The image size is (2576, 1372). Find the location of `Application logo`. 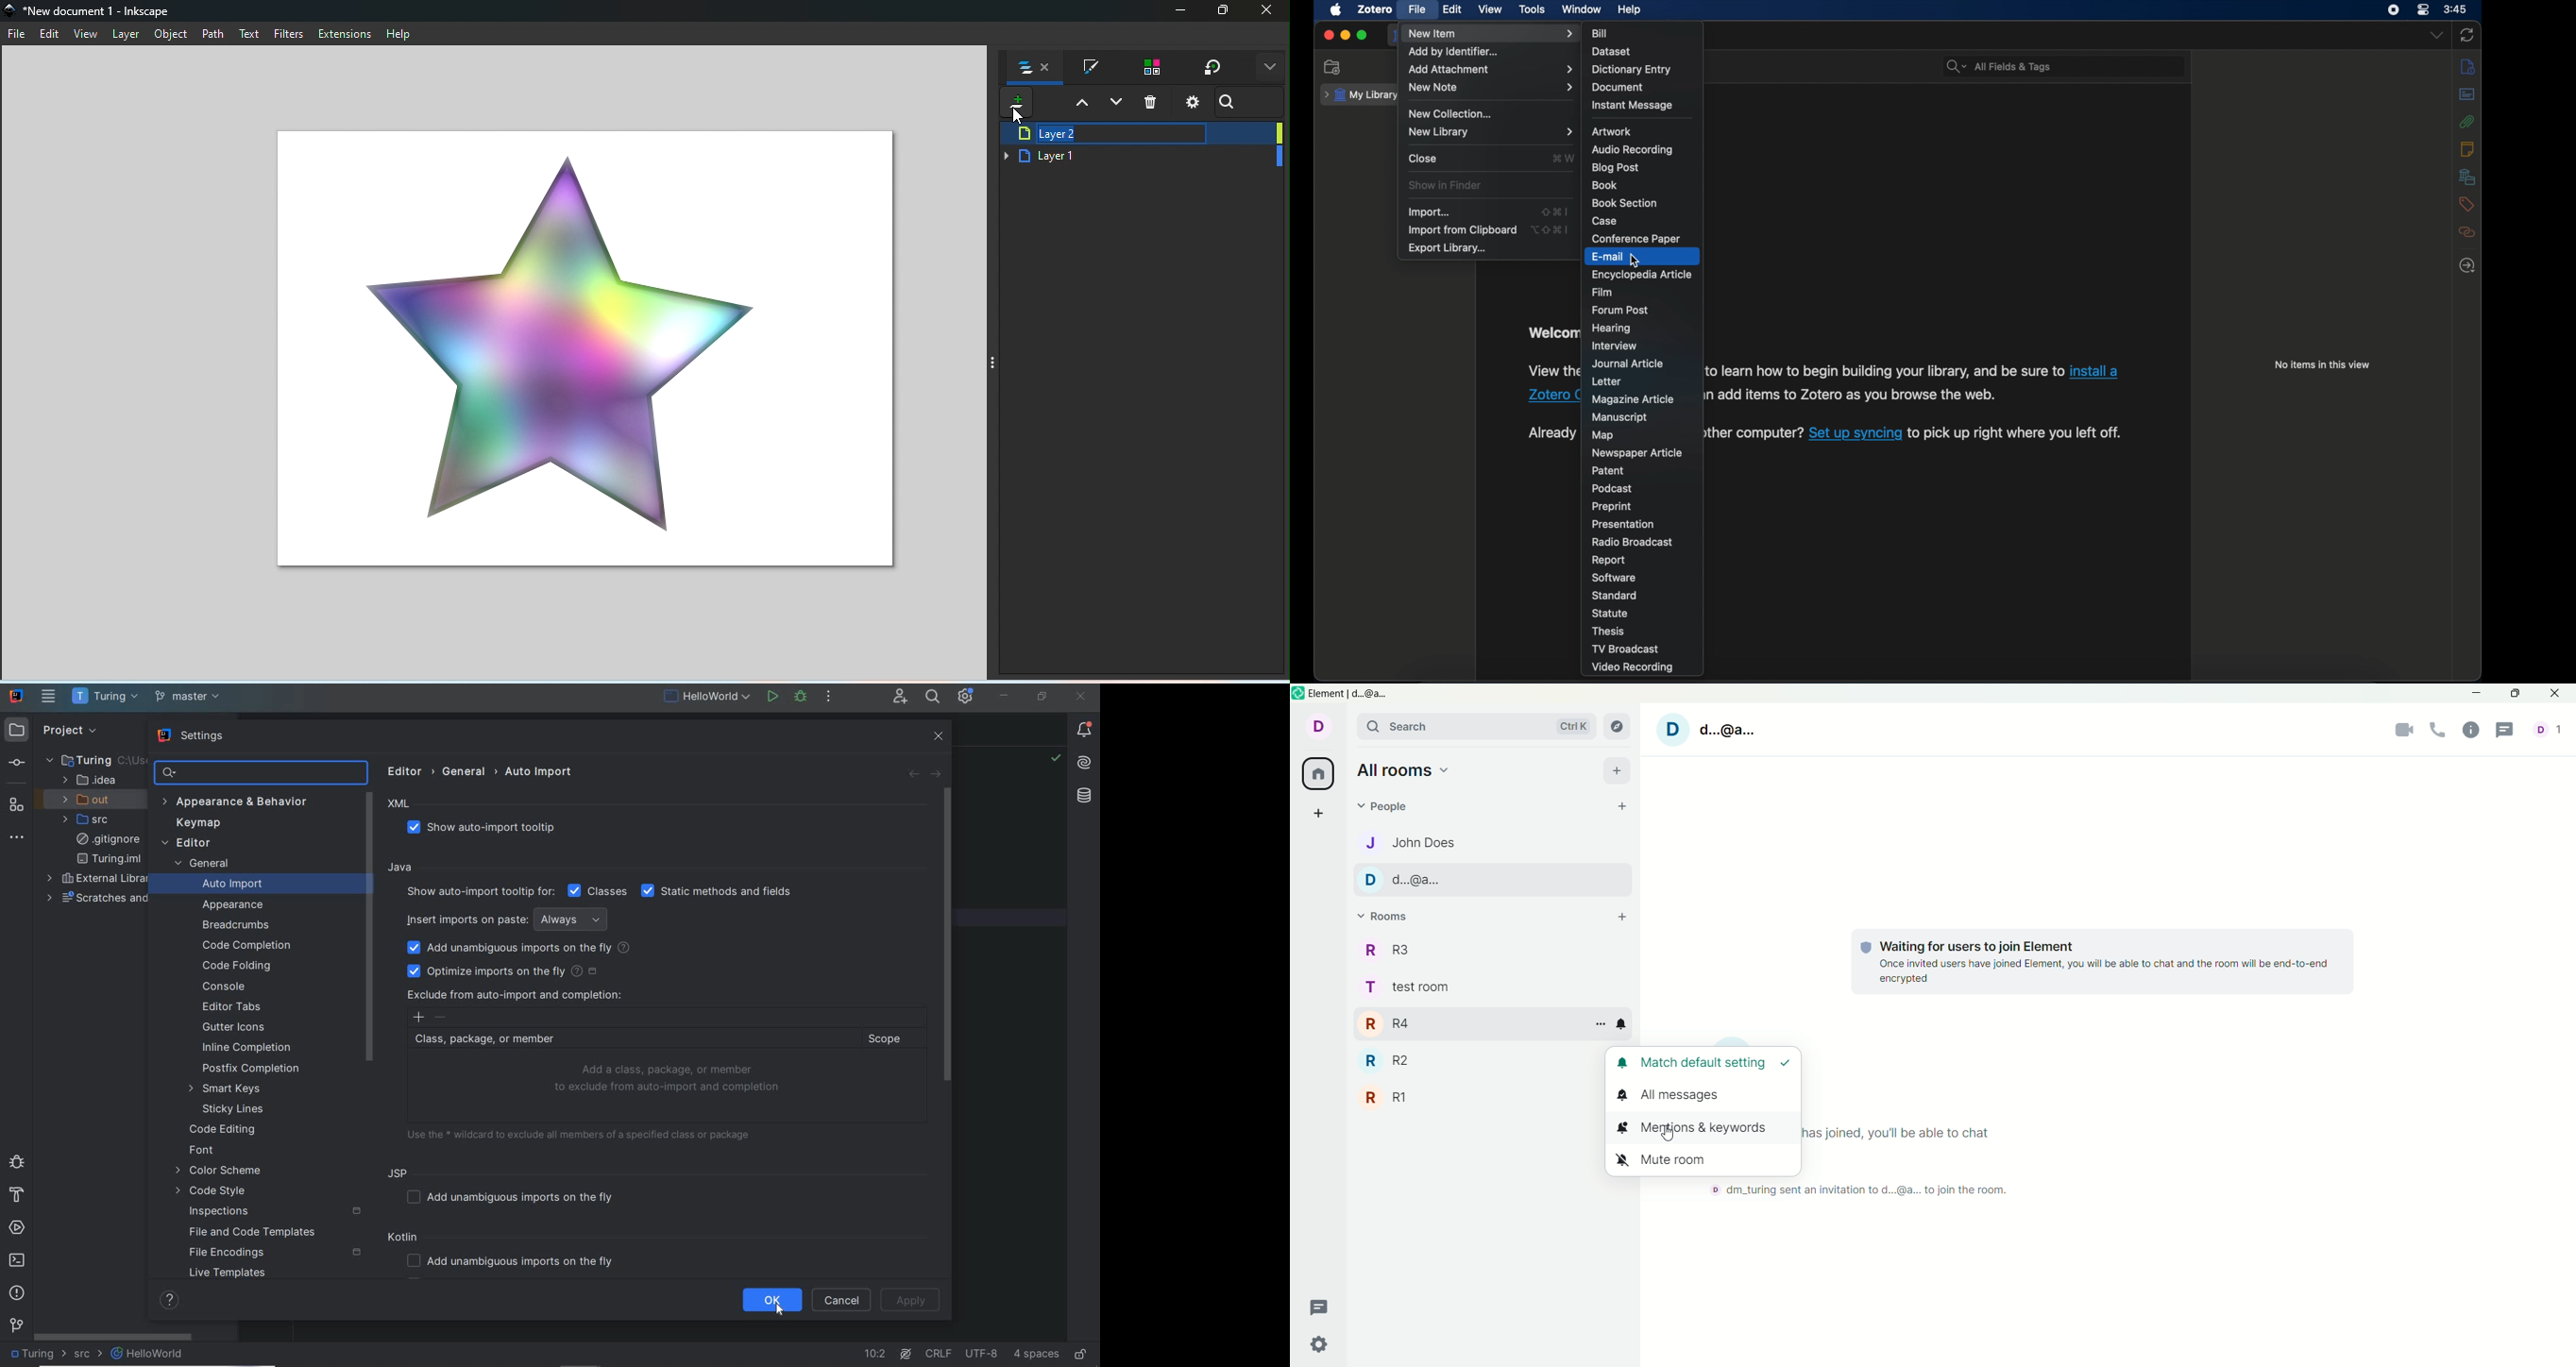

Application logo is located at coordinates (17, 695).